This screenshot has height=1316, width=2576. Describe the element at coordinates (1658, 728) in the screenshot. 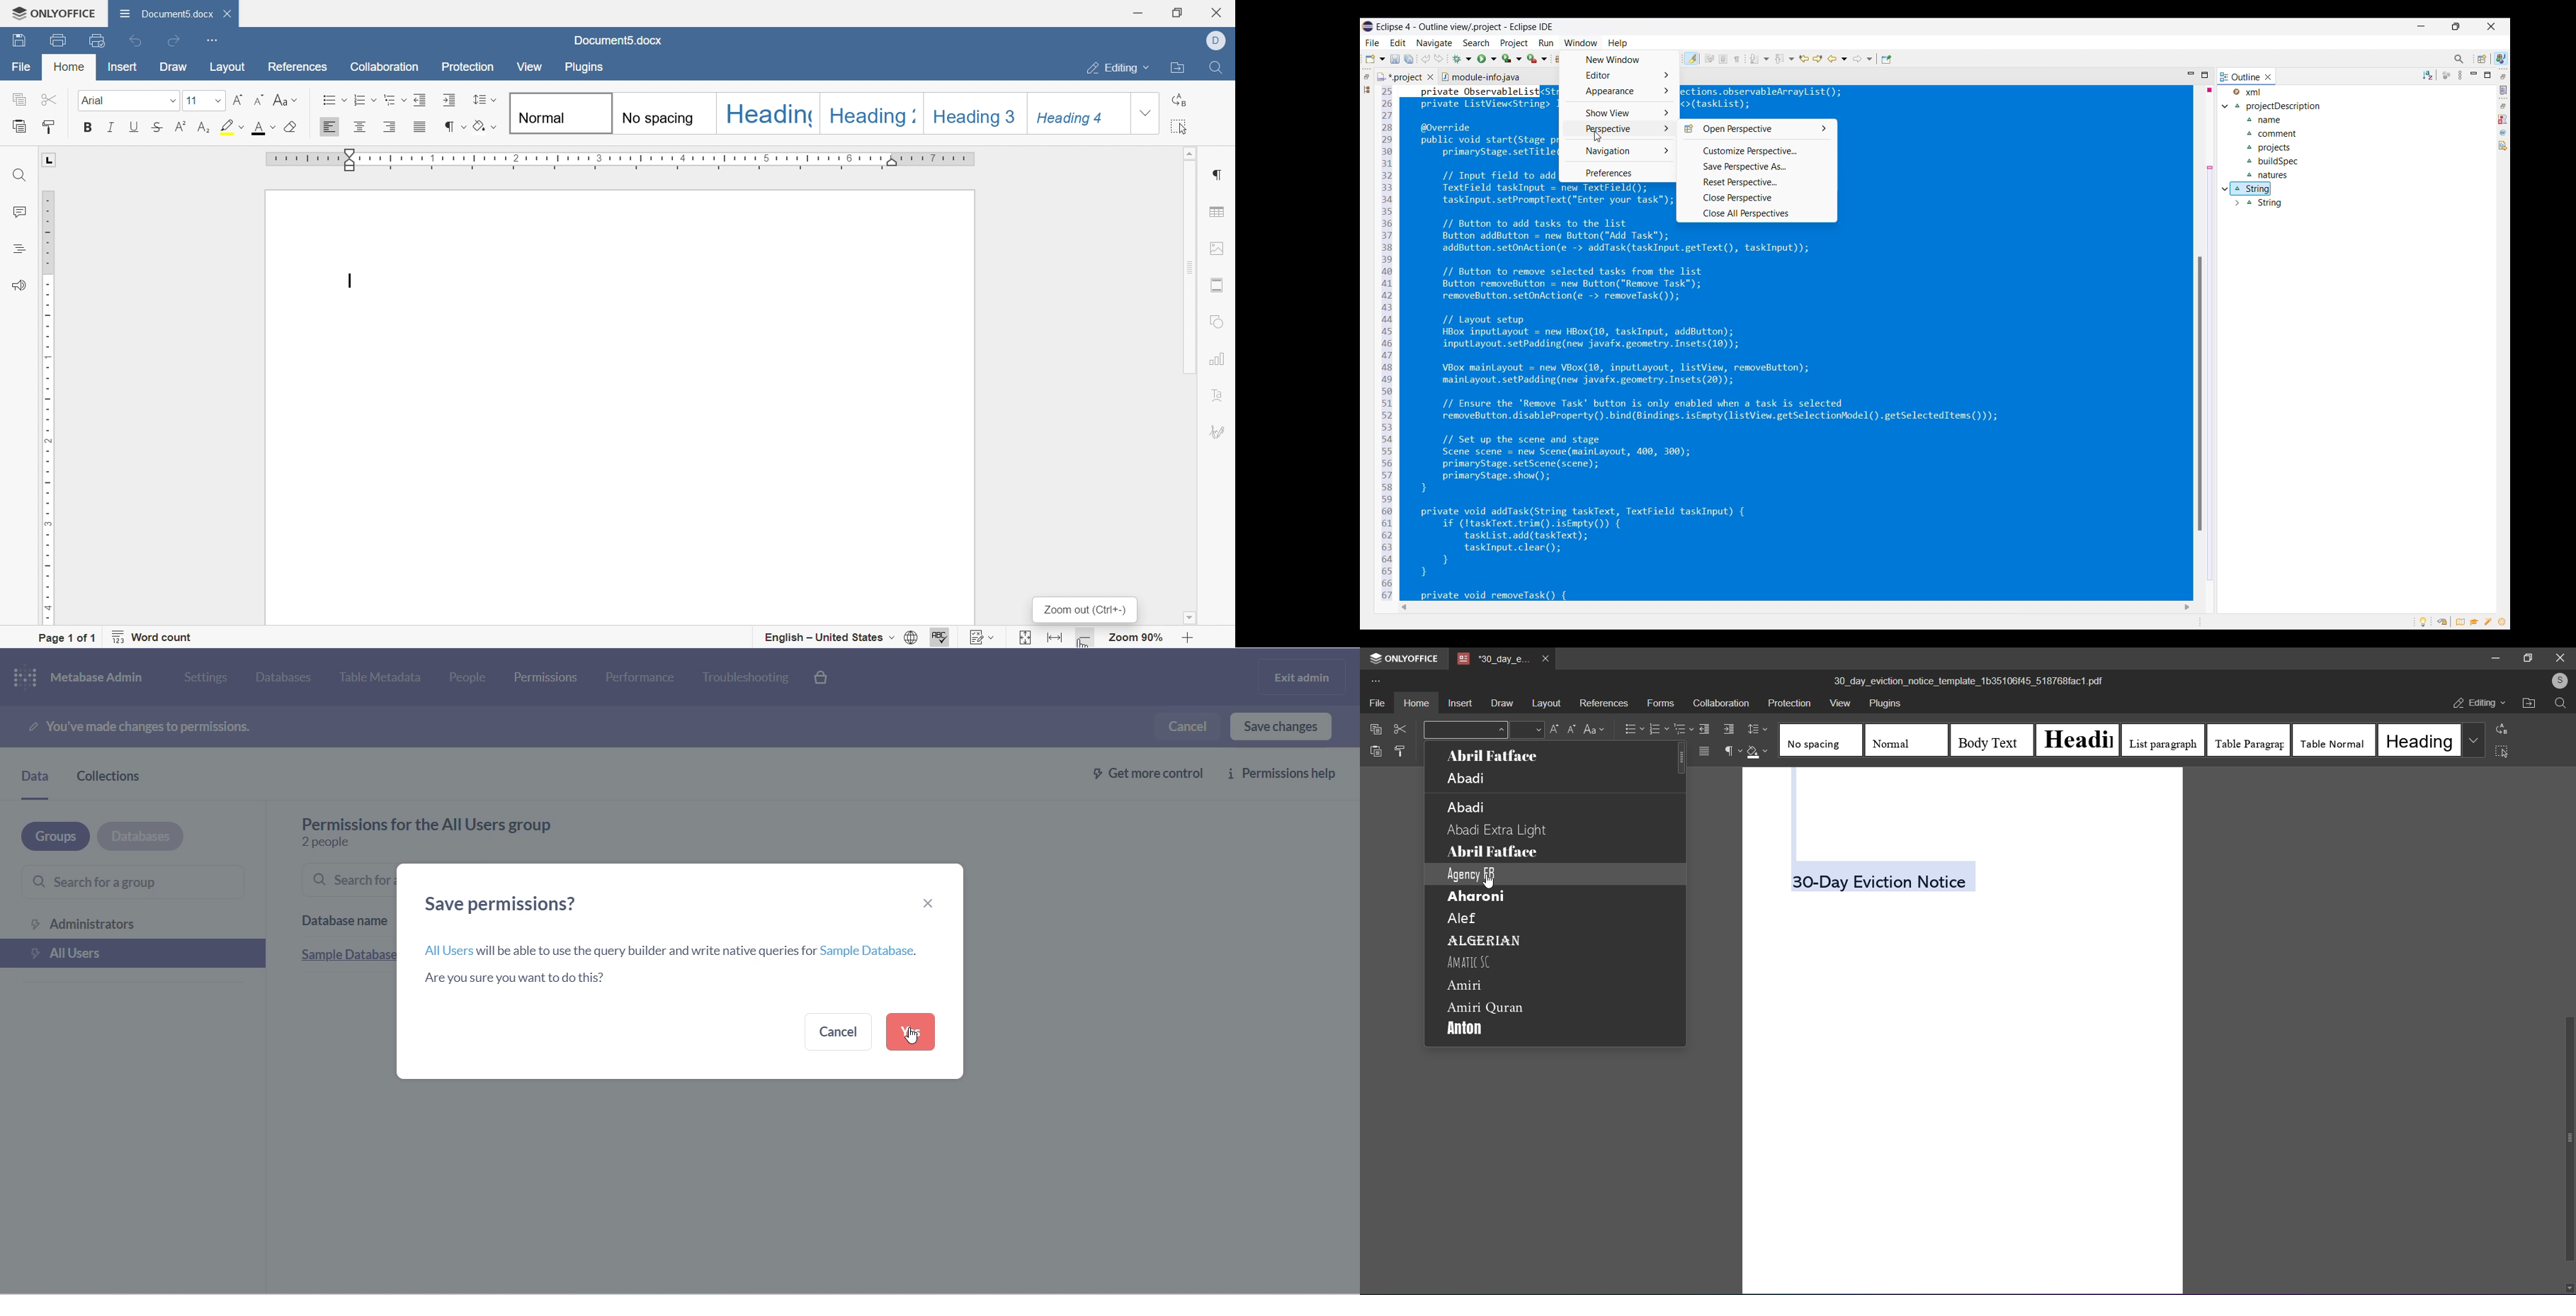

I see `numbering` at that location.